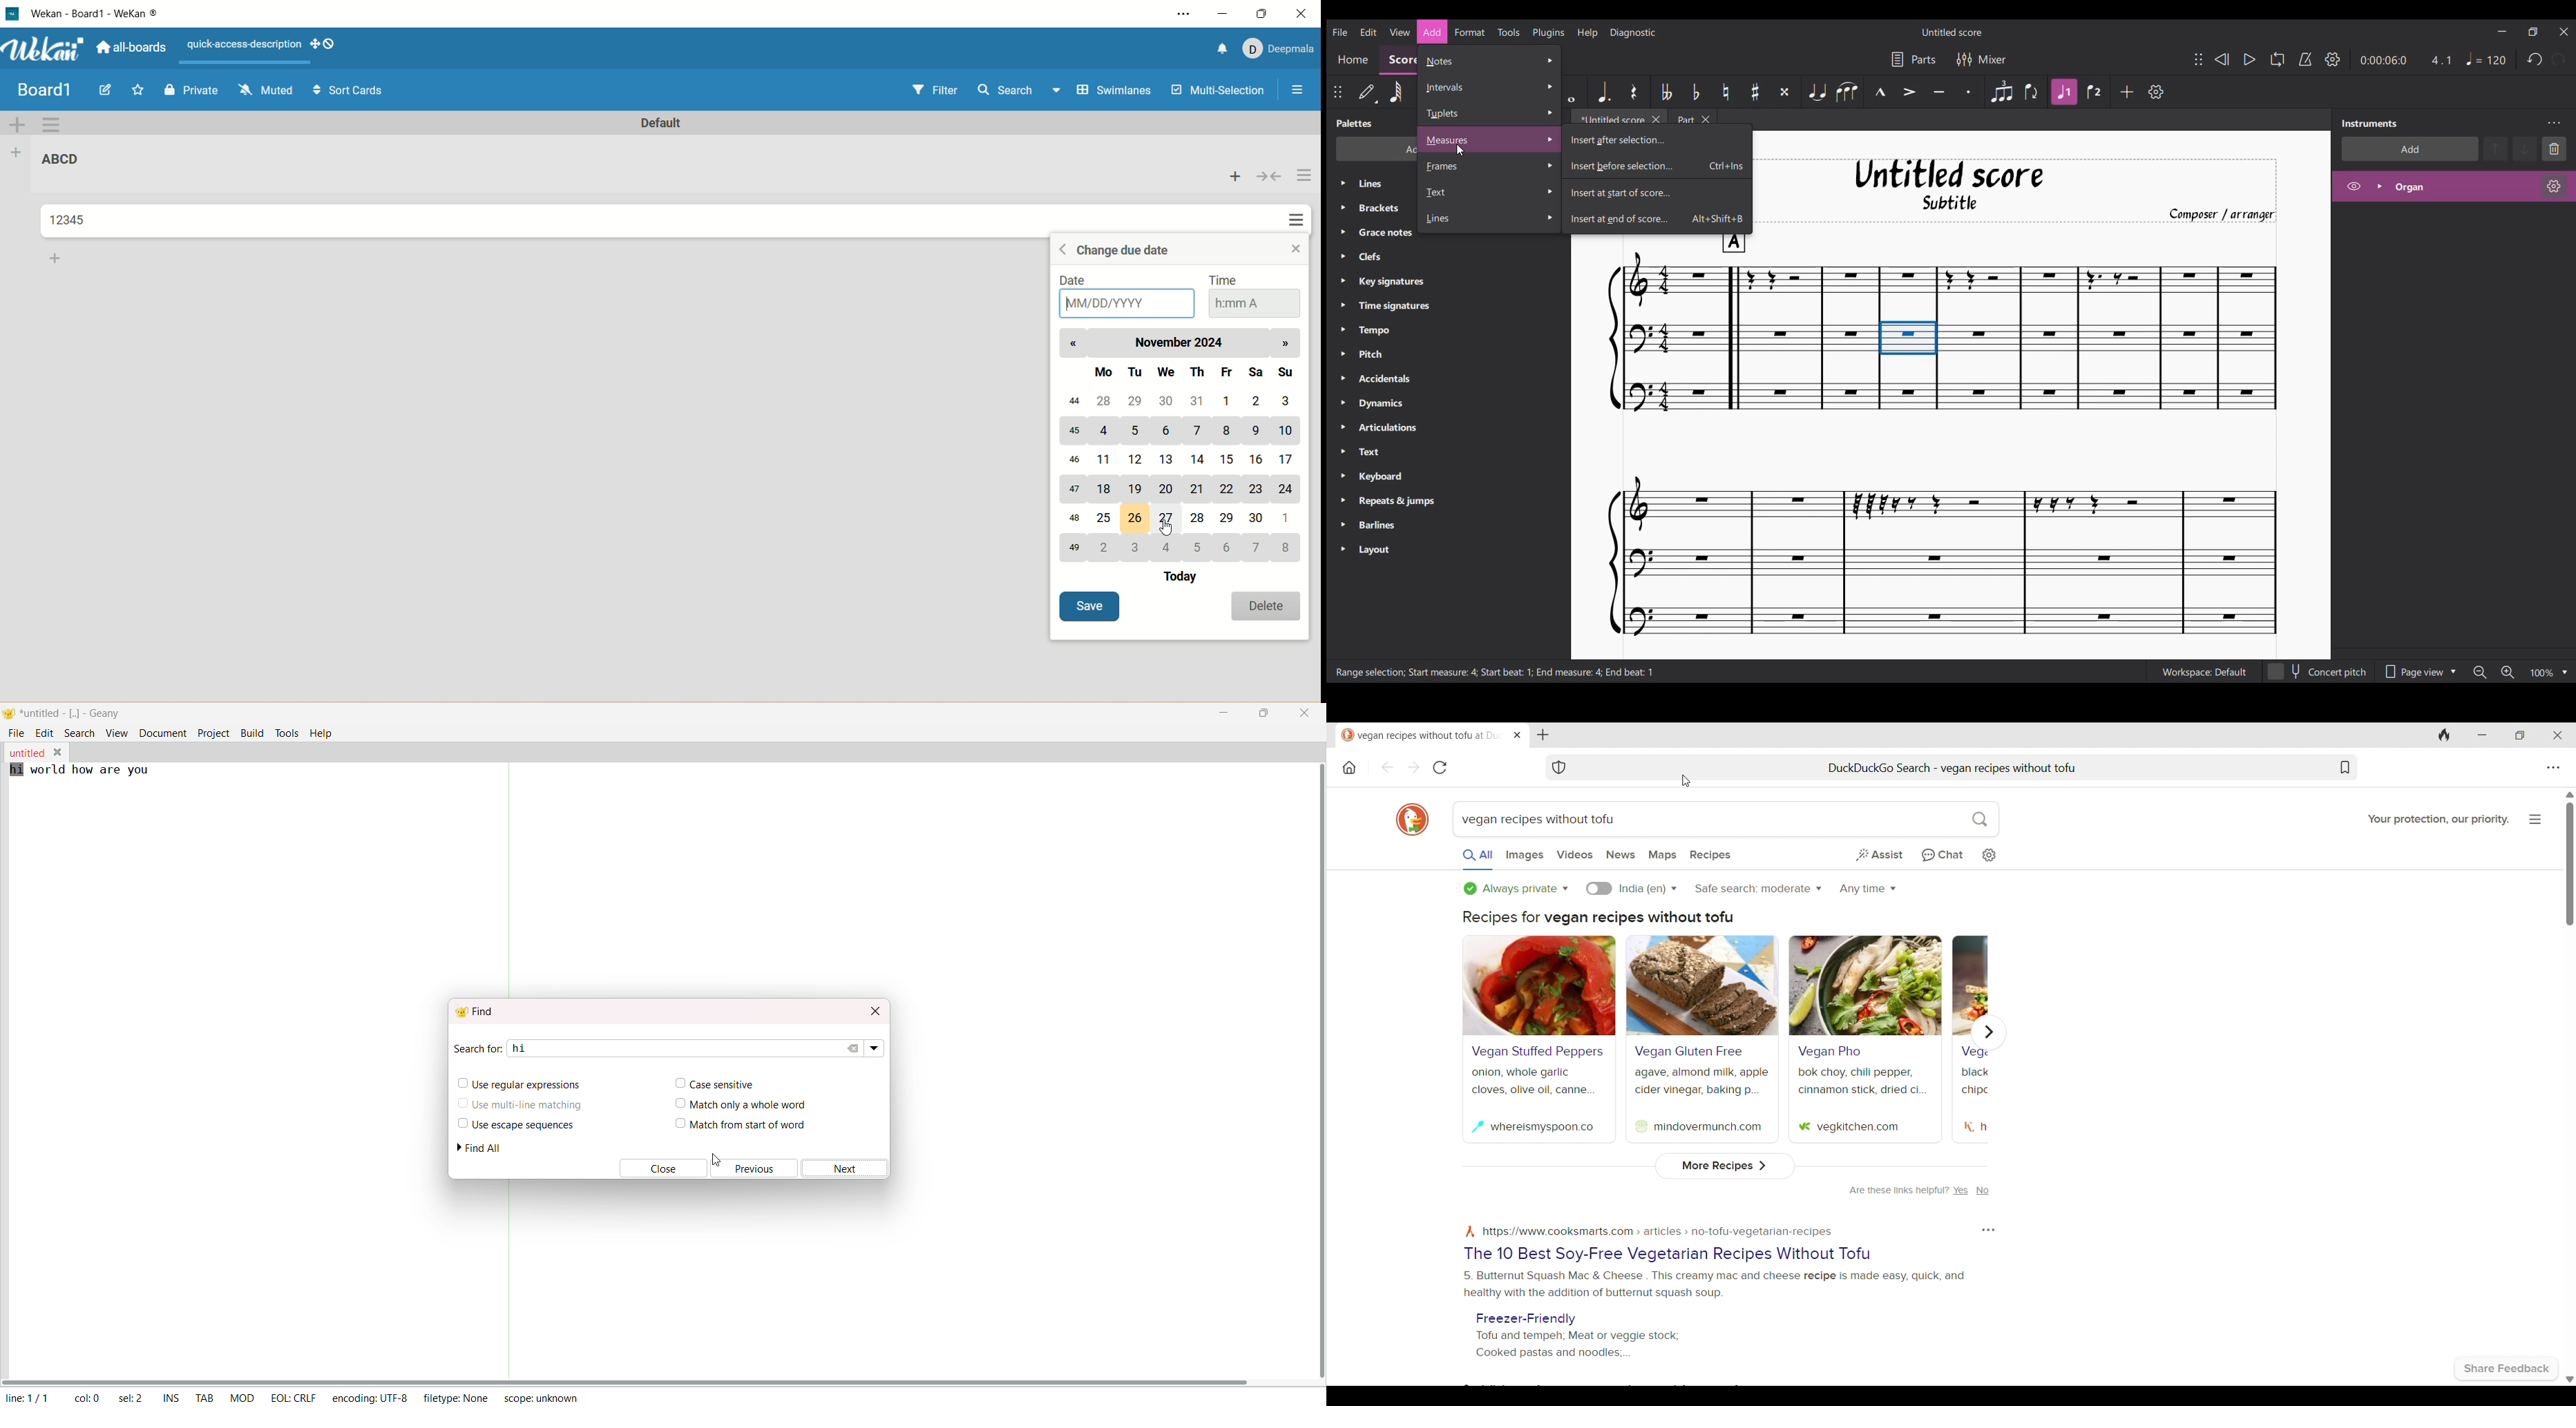 This screenshot has width=2576, height=1428. Describe the element at coordinates (2410, 150) in the screenshot. I see `Add instrument` at that location.